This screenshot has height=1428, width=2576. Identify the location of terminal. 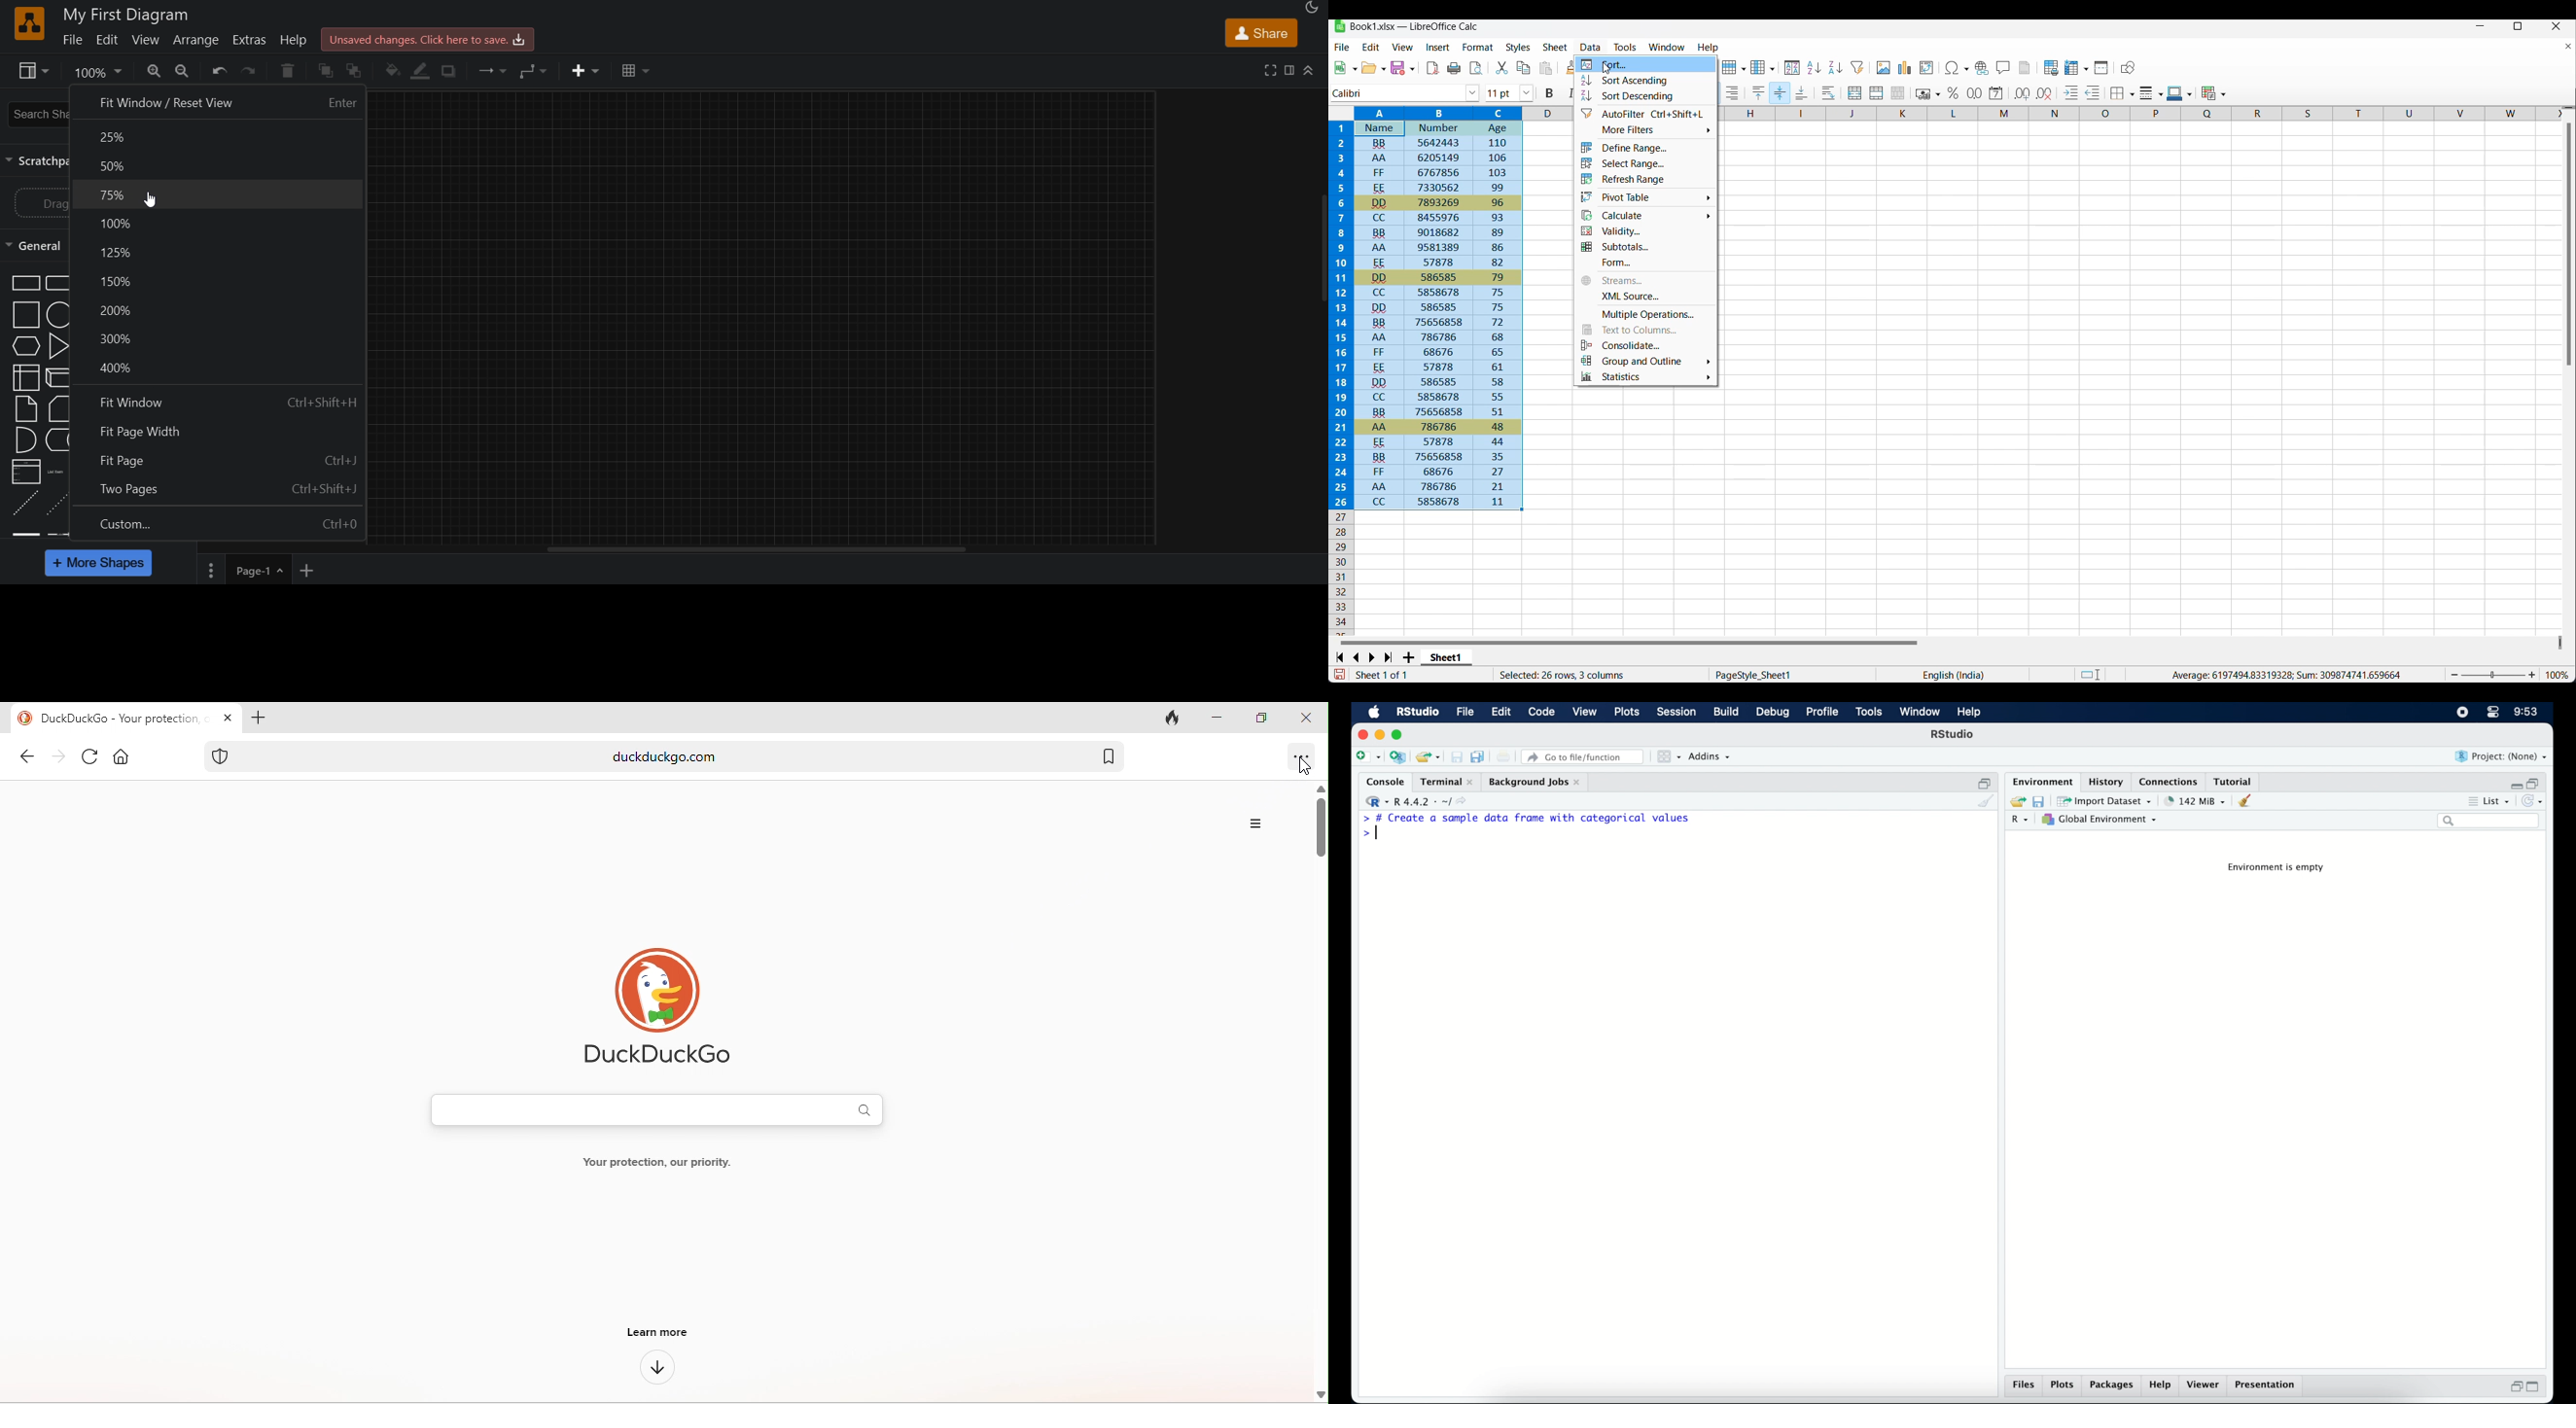
(1445, 780).